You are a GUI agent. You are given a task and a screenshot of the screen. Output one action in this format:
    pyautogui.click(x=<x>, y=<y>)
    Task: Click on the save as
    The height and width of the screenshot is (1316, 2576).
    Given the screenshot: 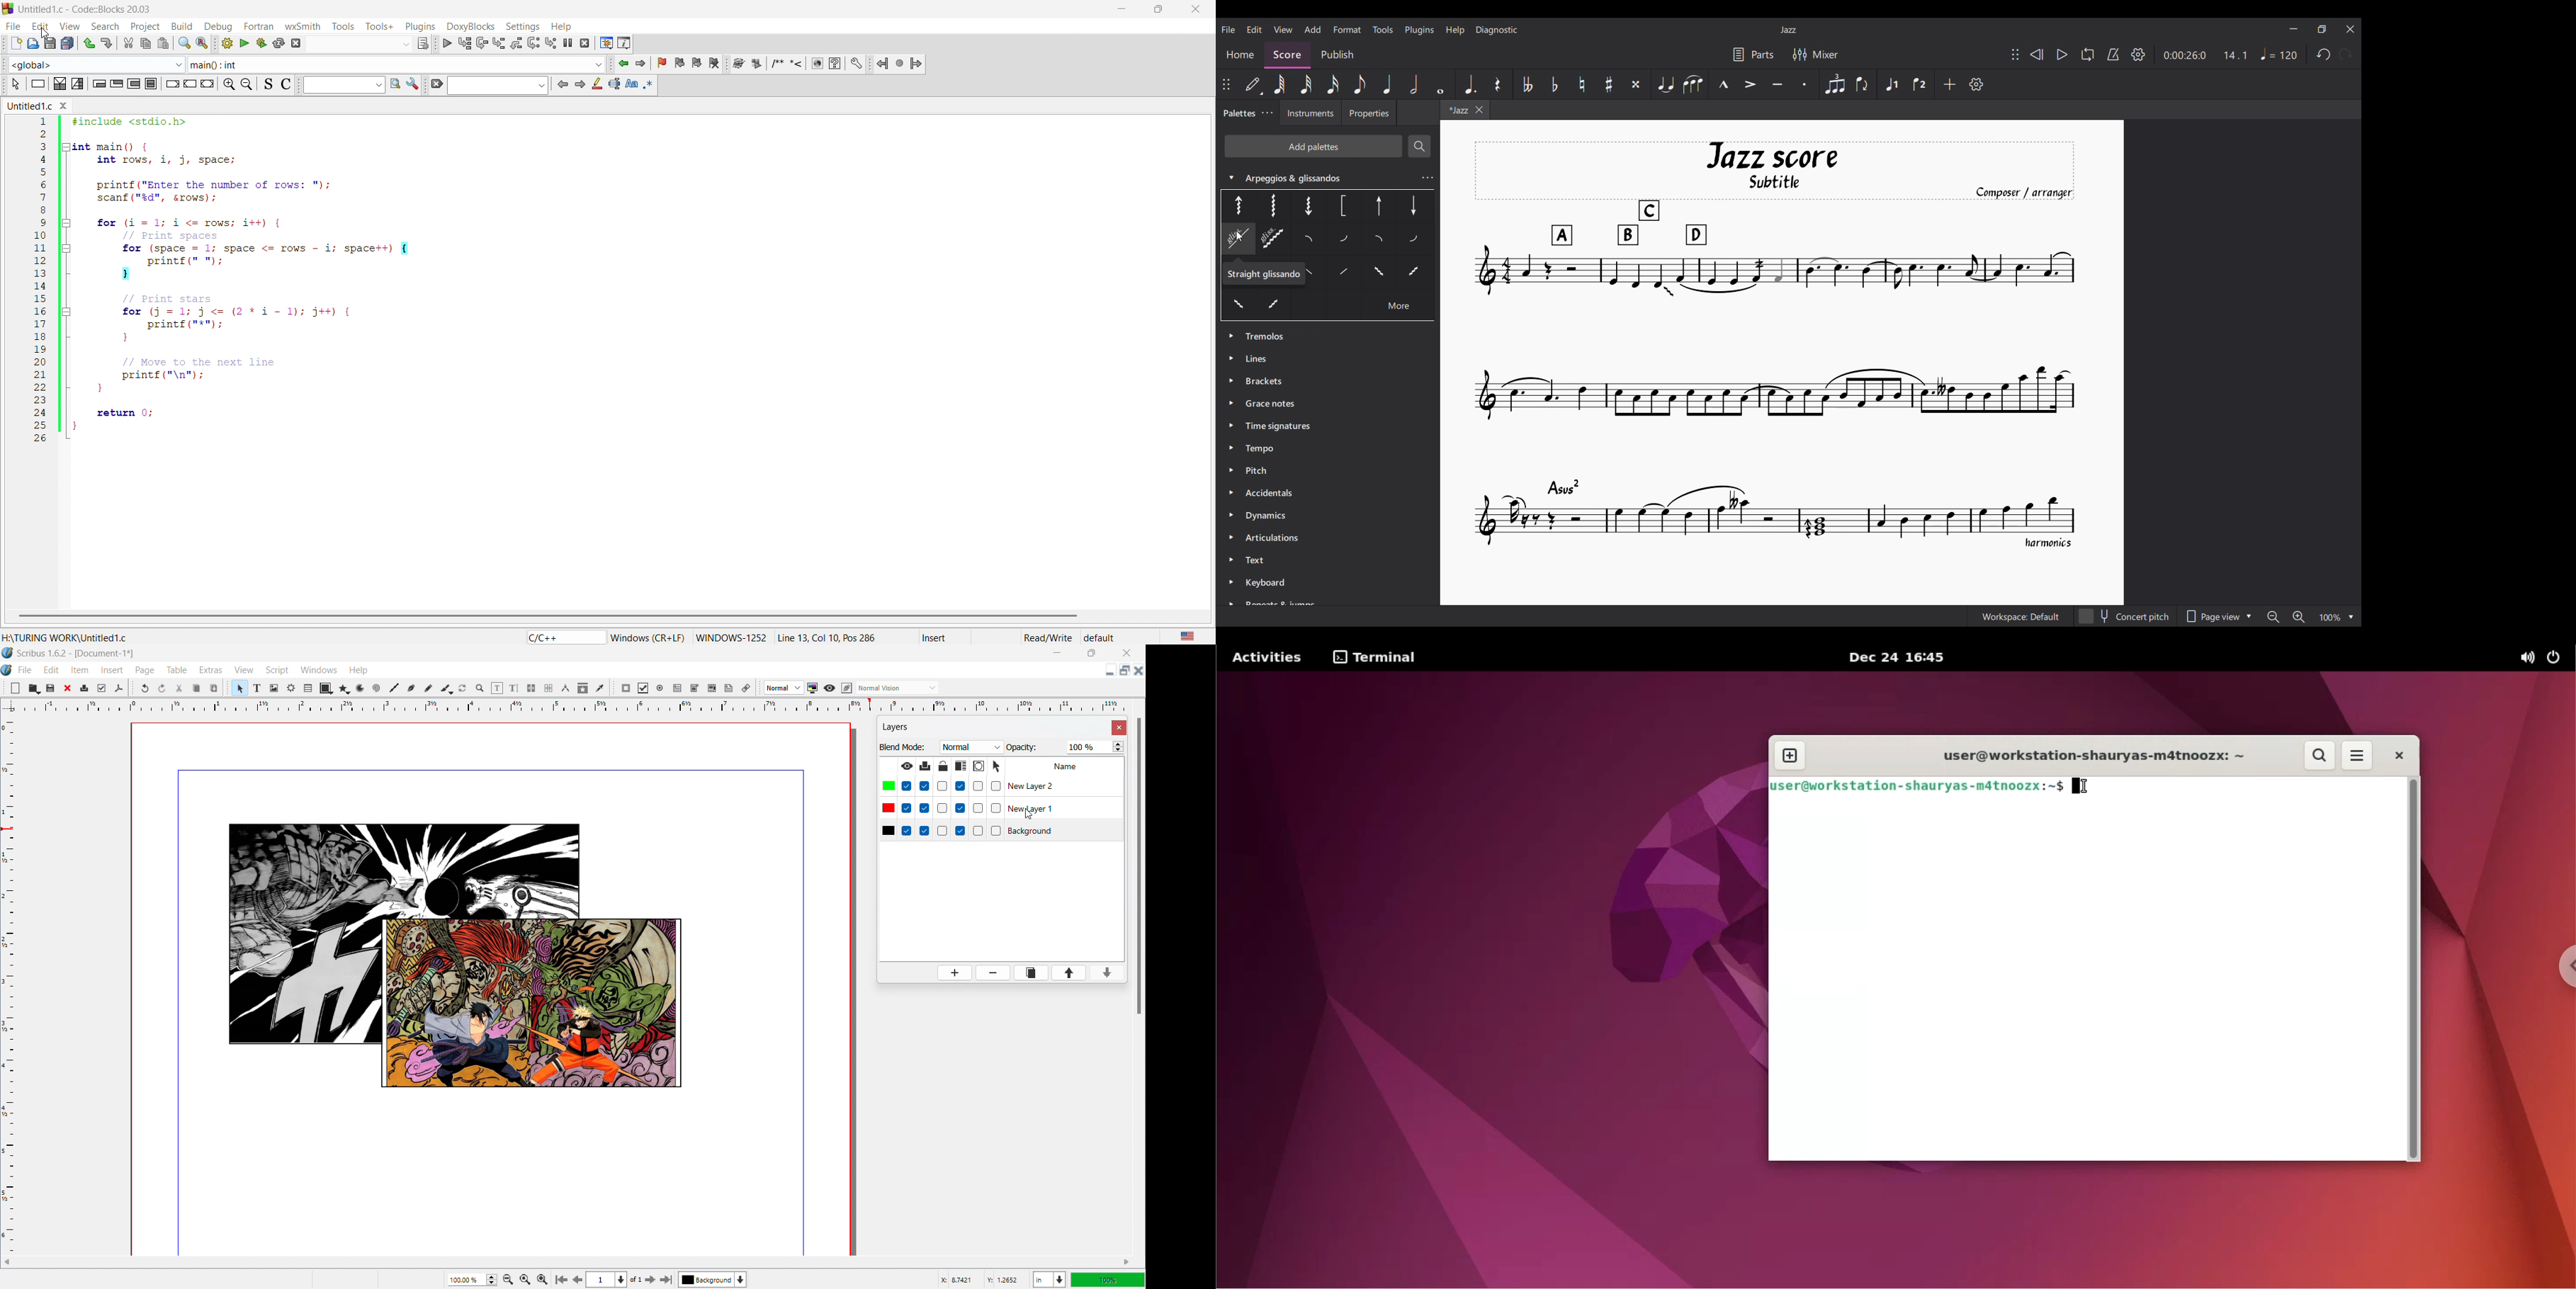 What is the action you would take?
    pyautogui.click(x=51, y=42)
    